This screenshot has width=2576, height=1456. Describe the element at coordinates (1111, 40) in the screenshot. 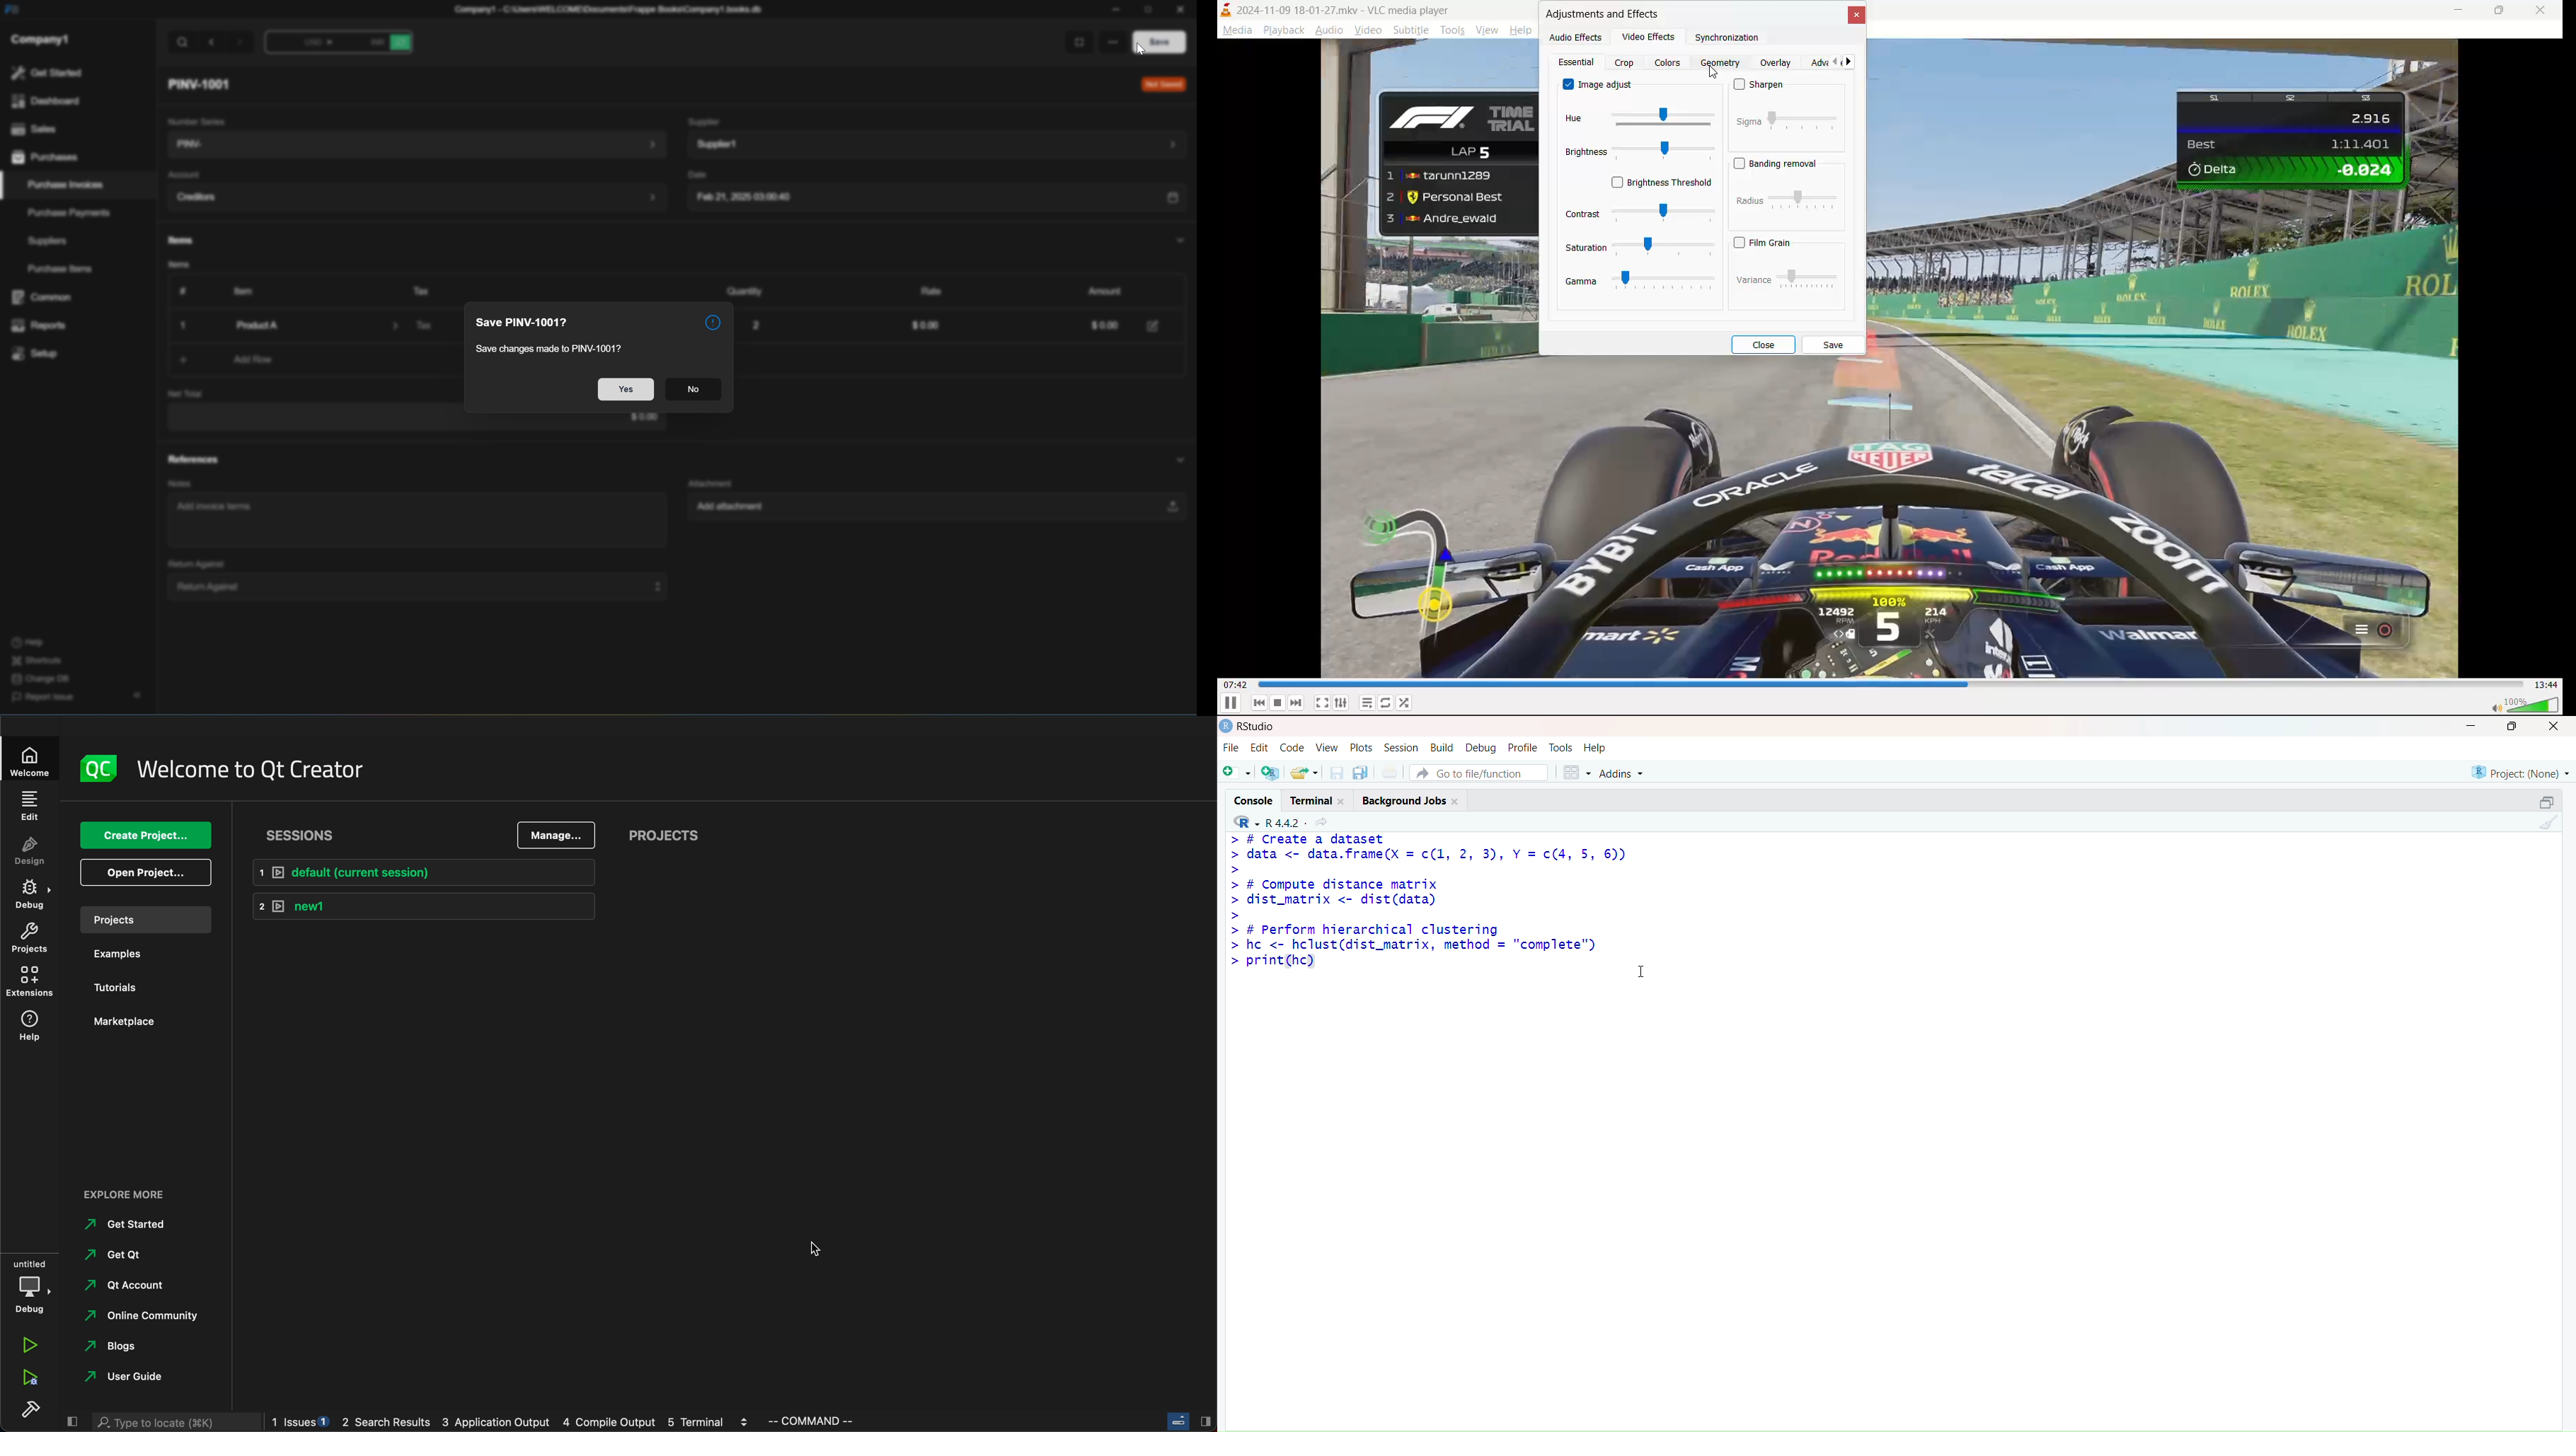

I see `More options` at that location.